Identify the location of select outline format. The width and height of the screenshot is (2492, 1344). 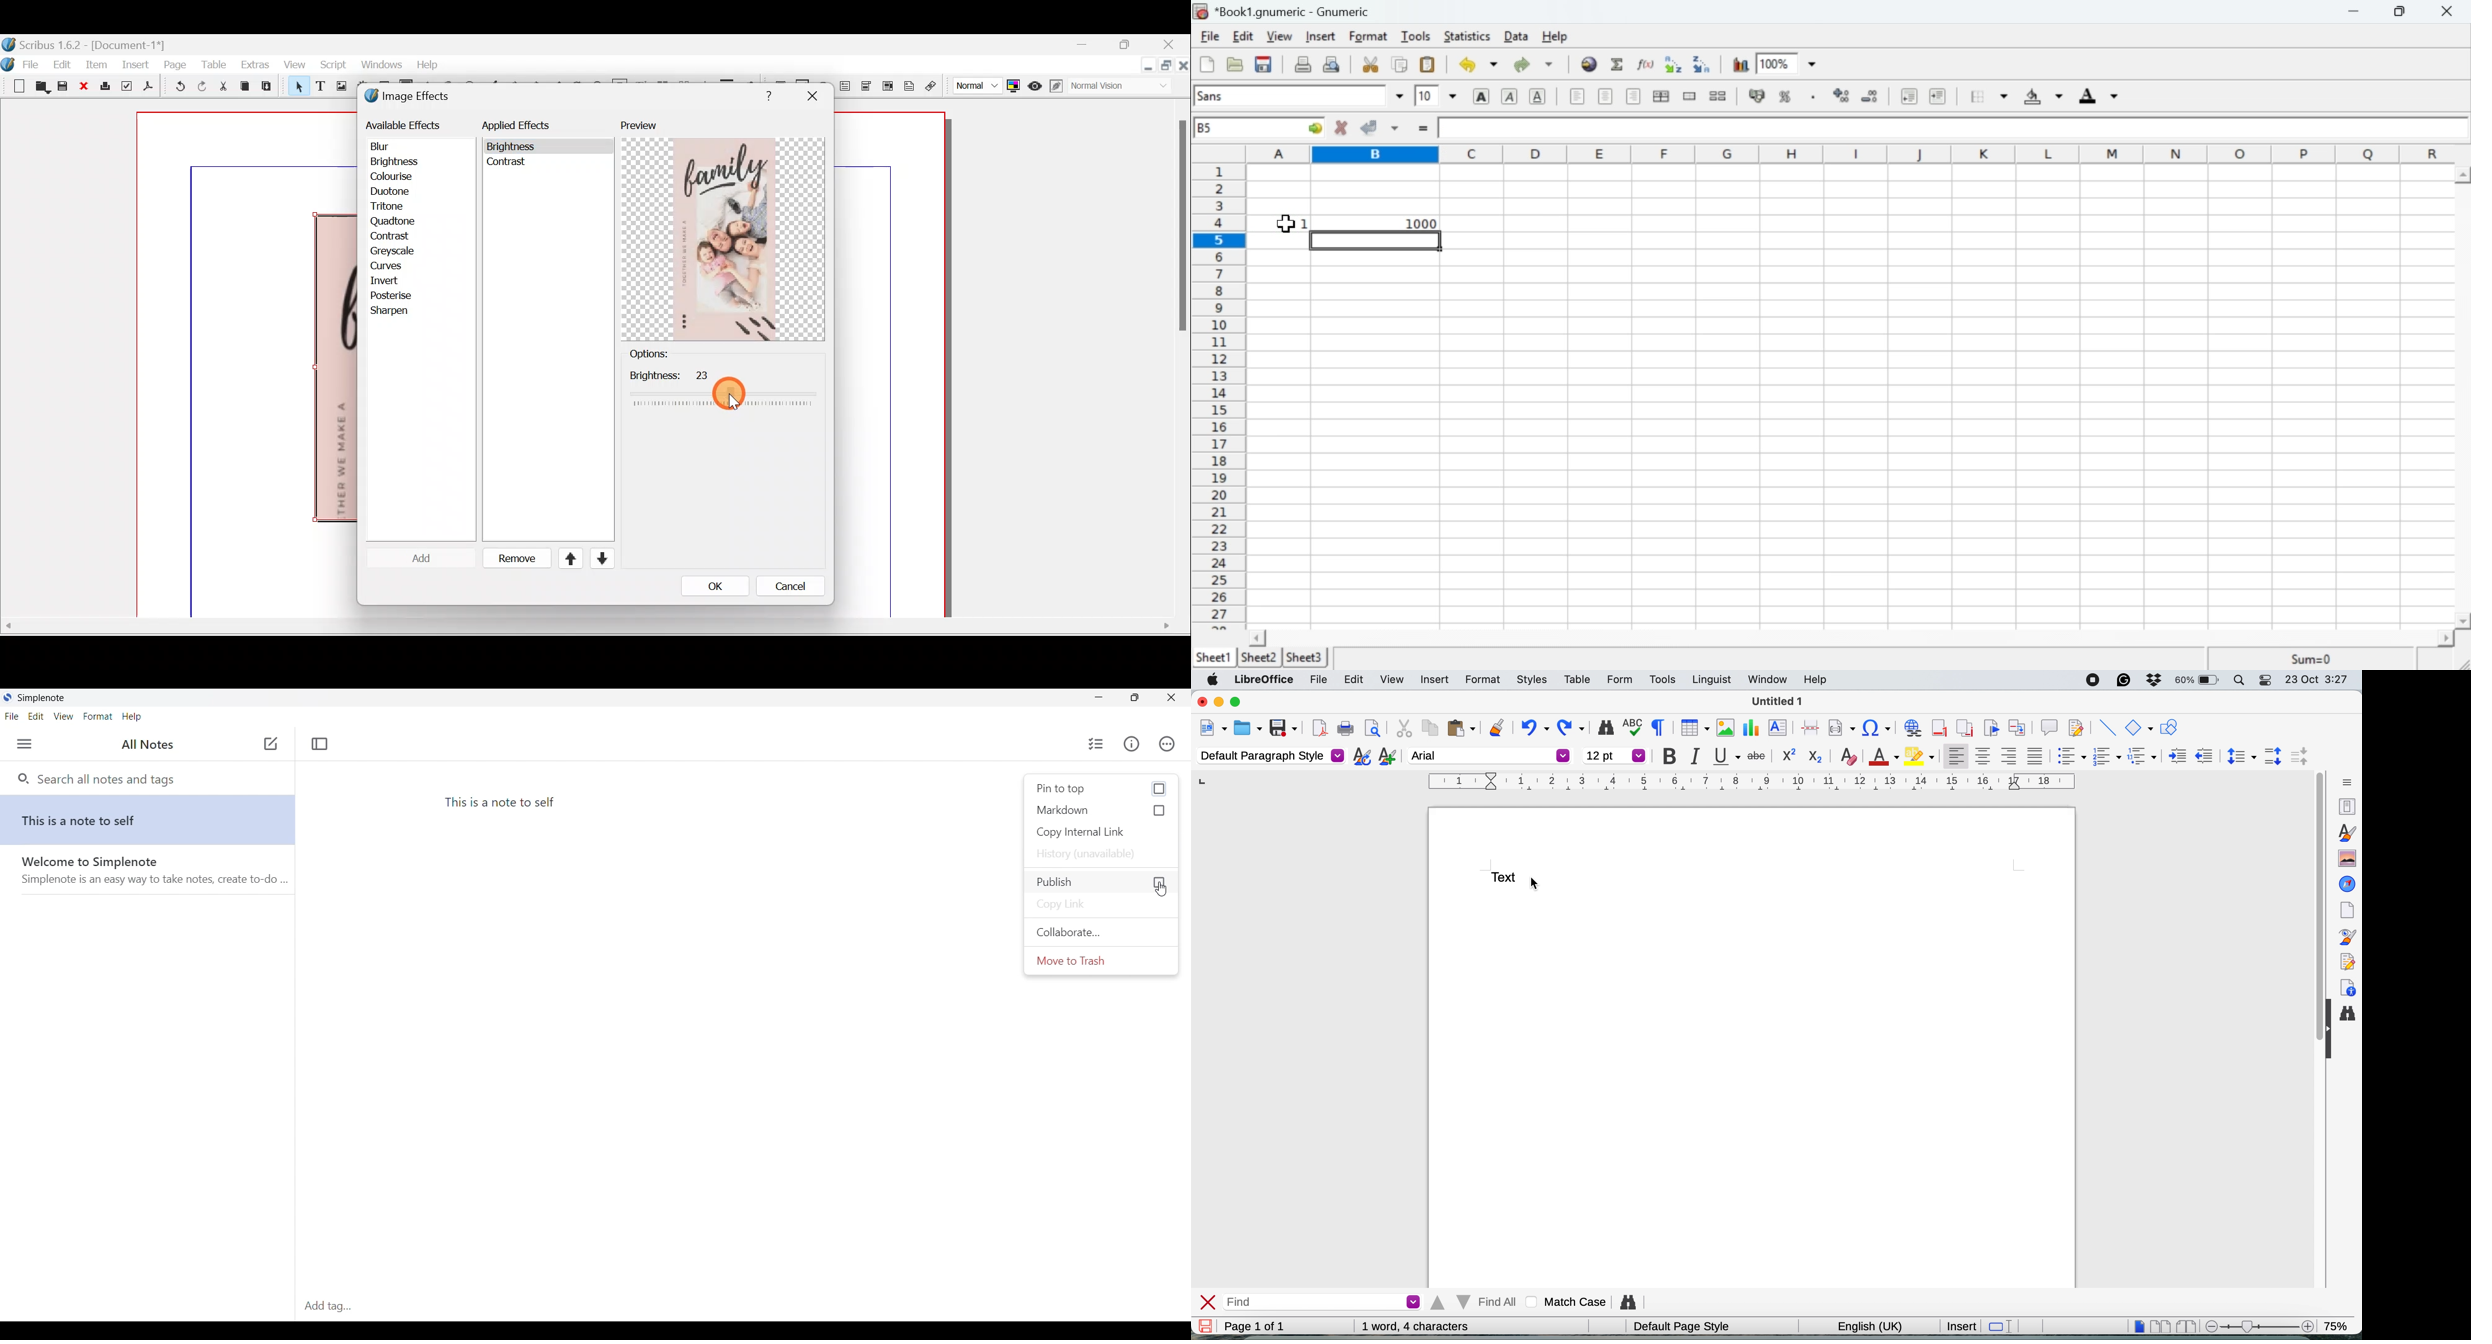
(2143, 757).